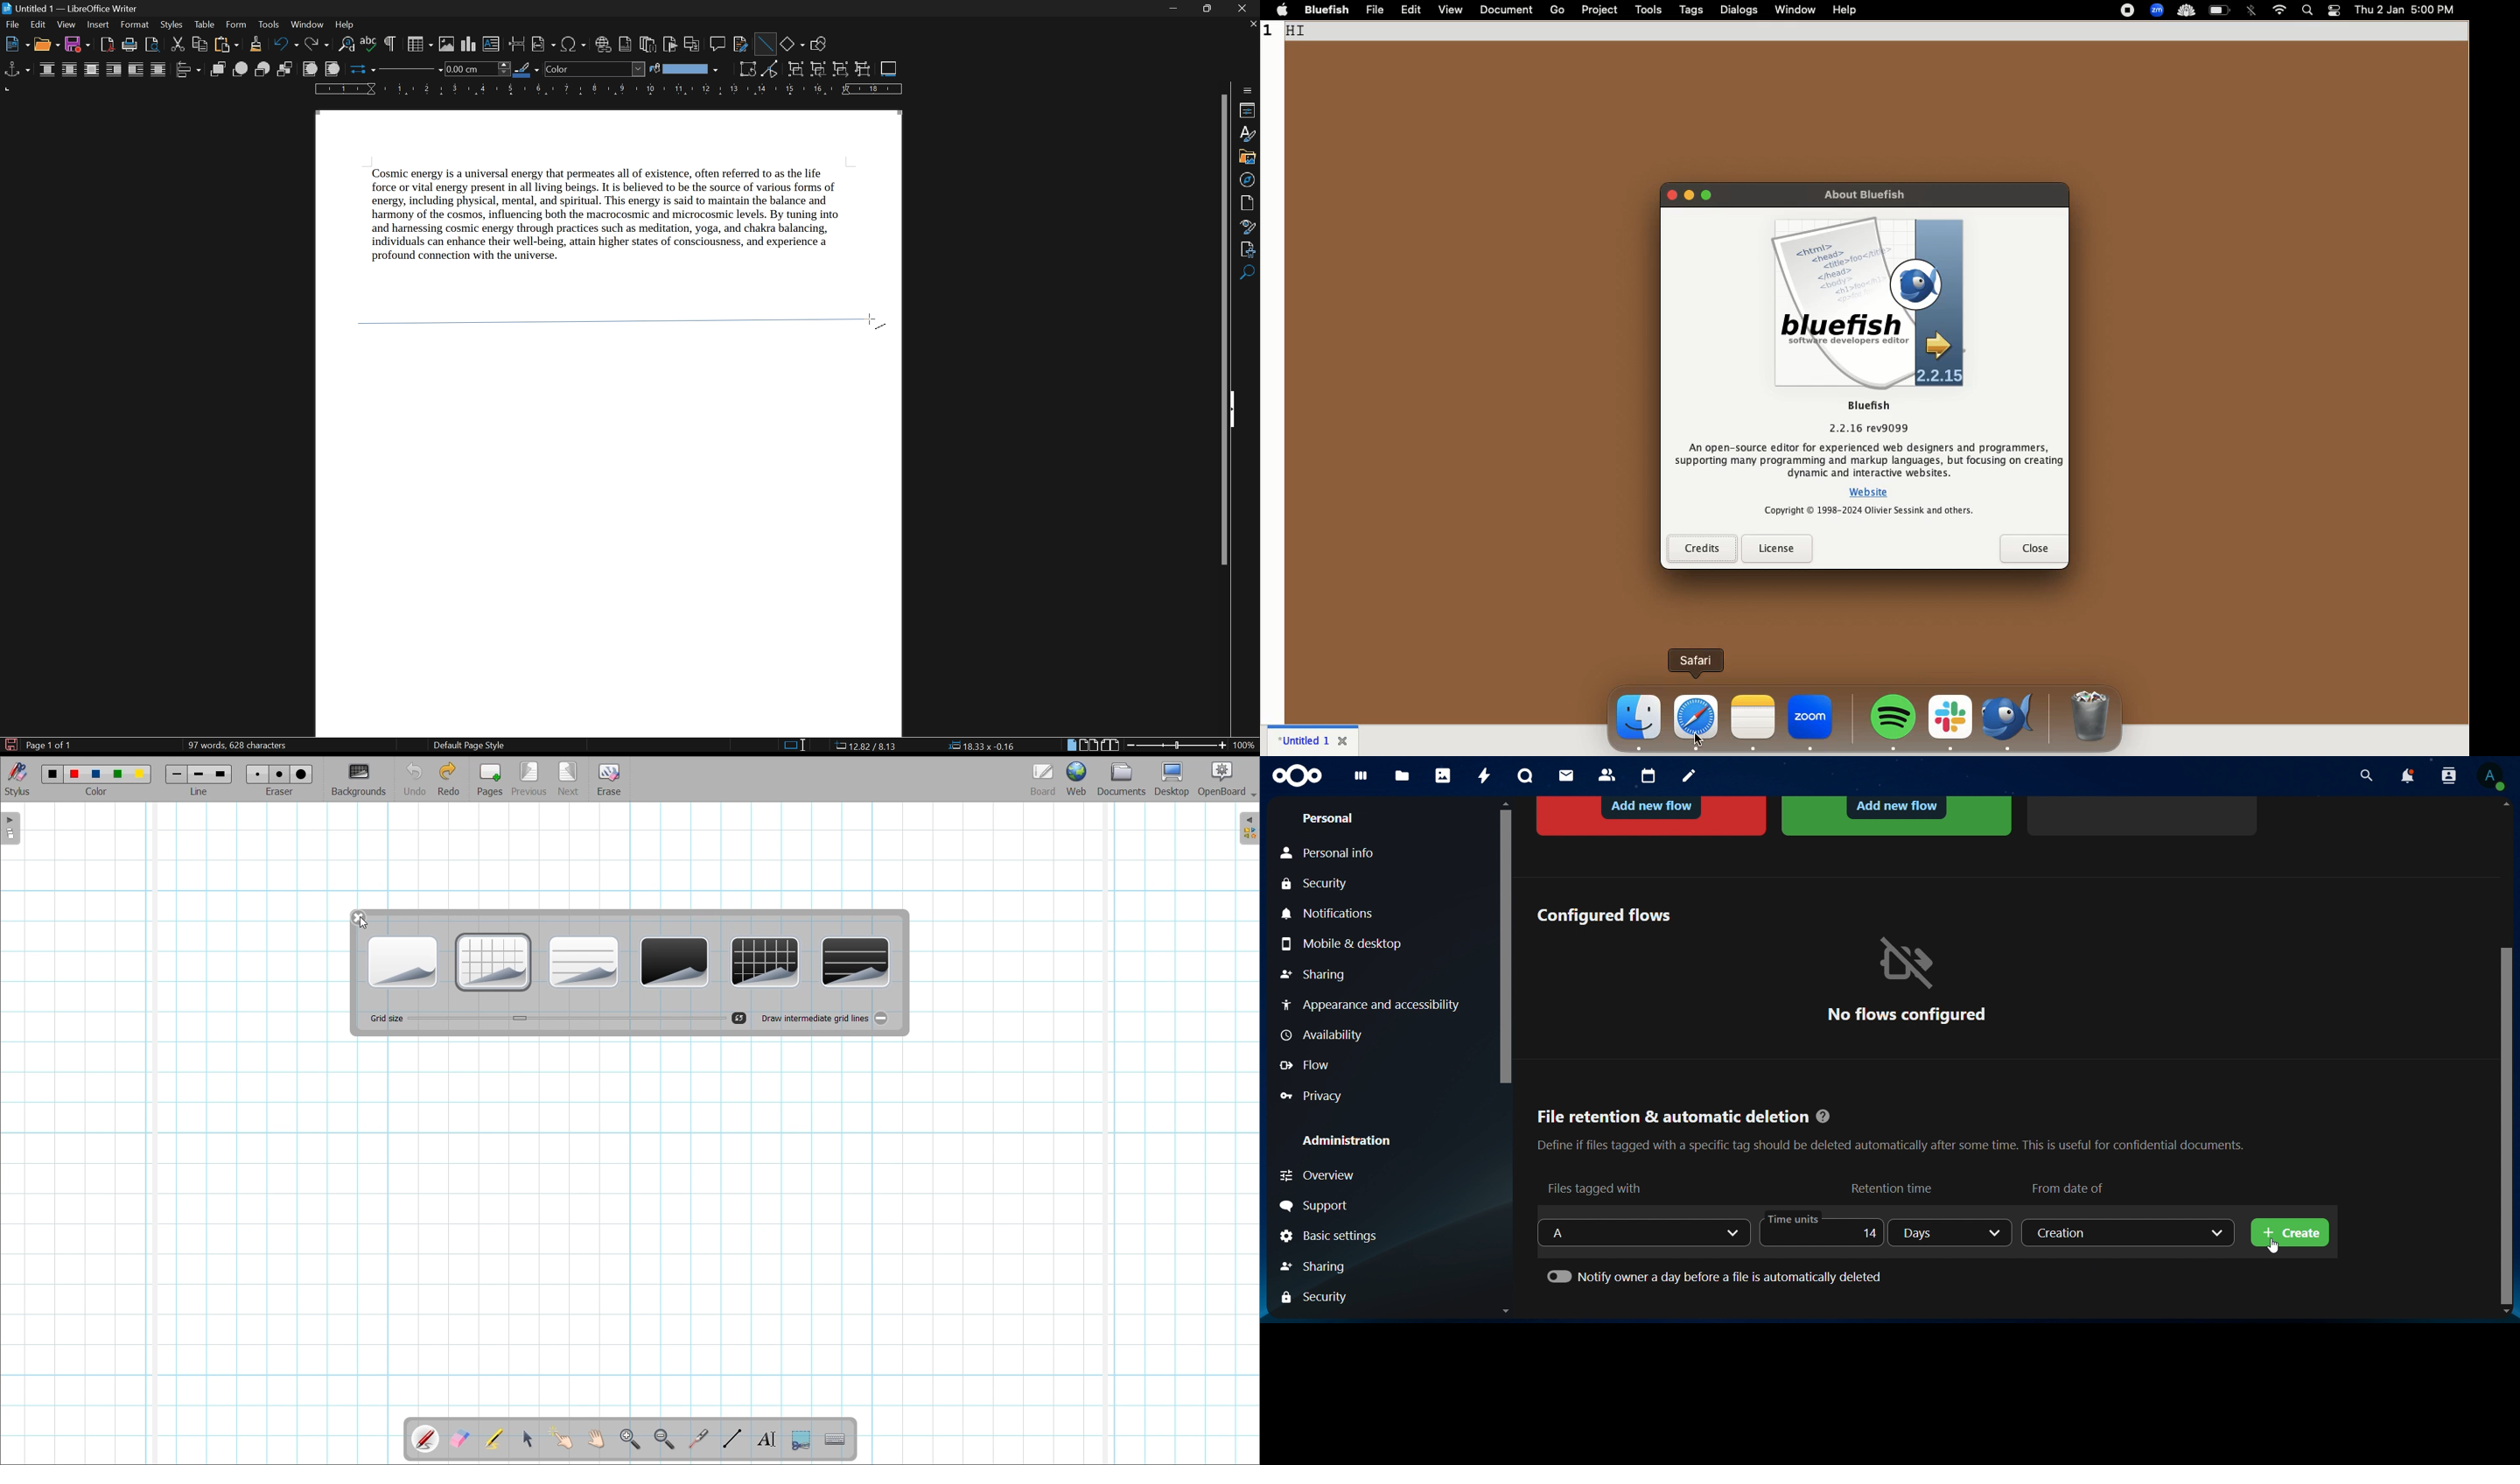  I want to click on finder, so click(1636, 723).